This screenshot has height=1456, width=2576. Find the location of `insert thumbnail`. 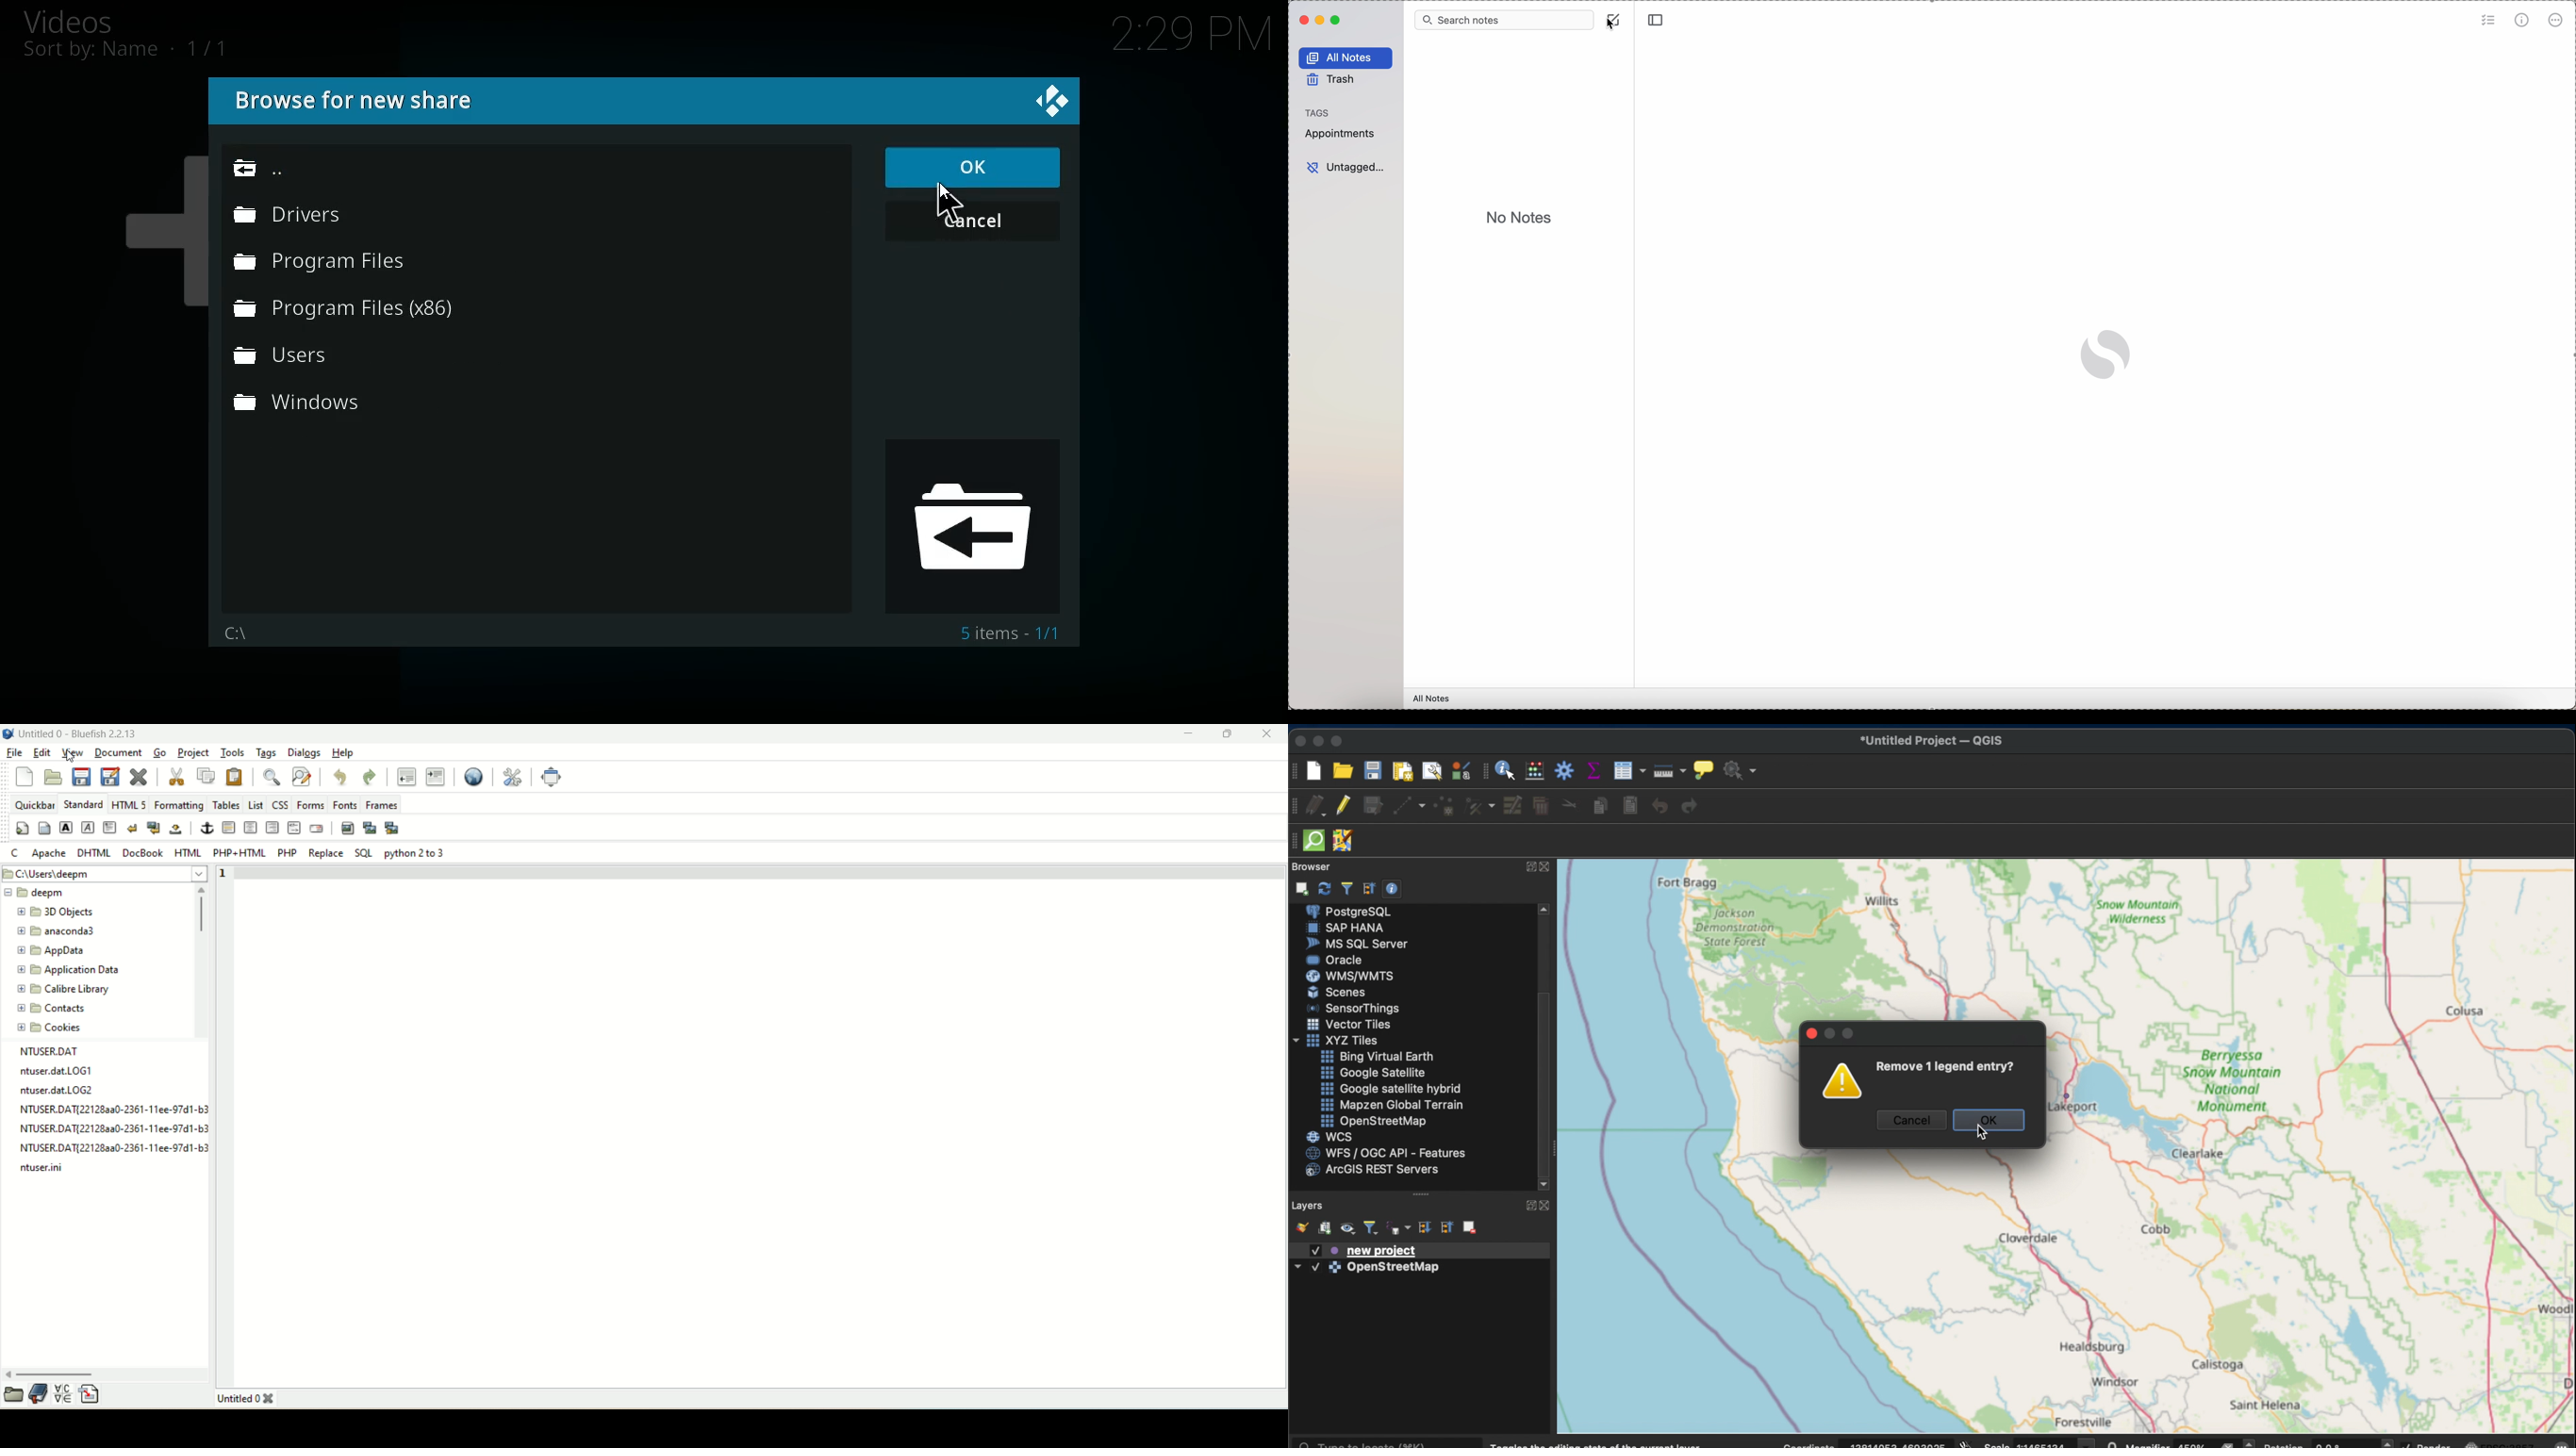

insert thumbnail is located at coordinates (370, 827).